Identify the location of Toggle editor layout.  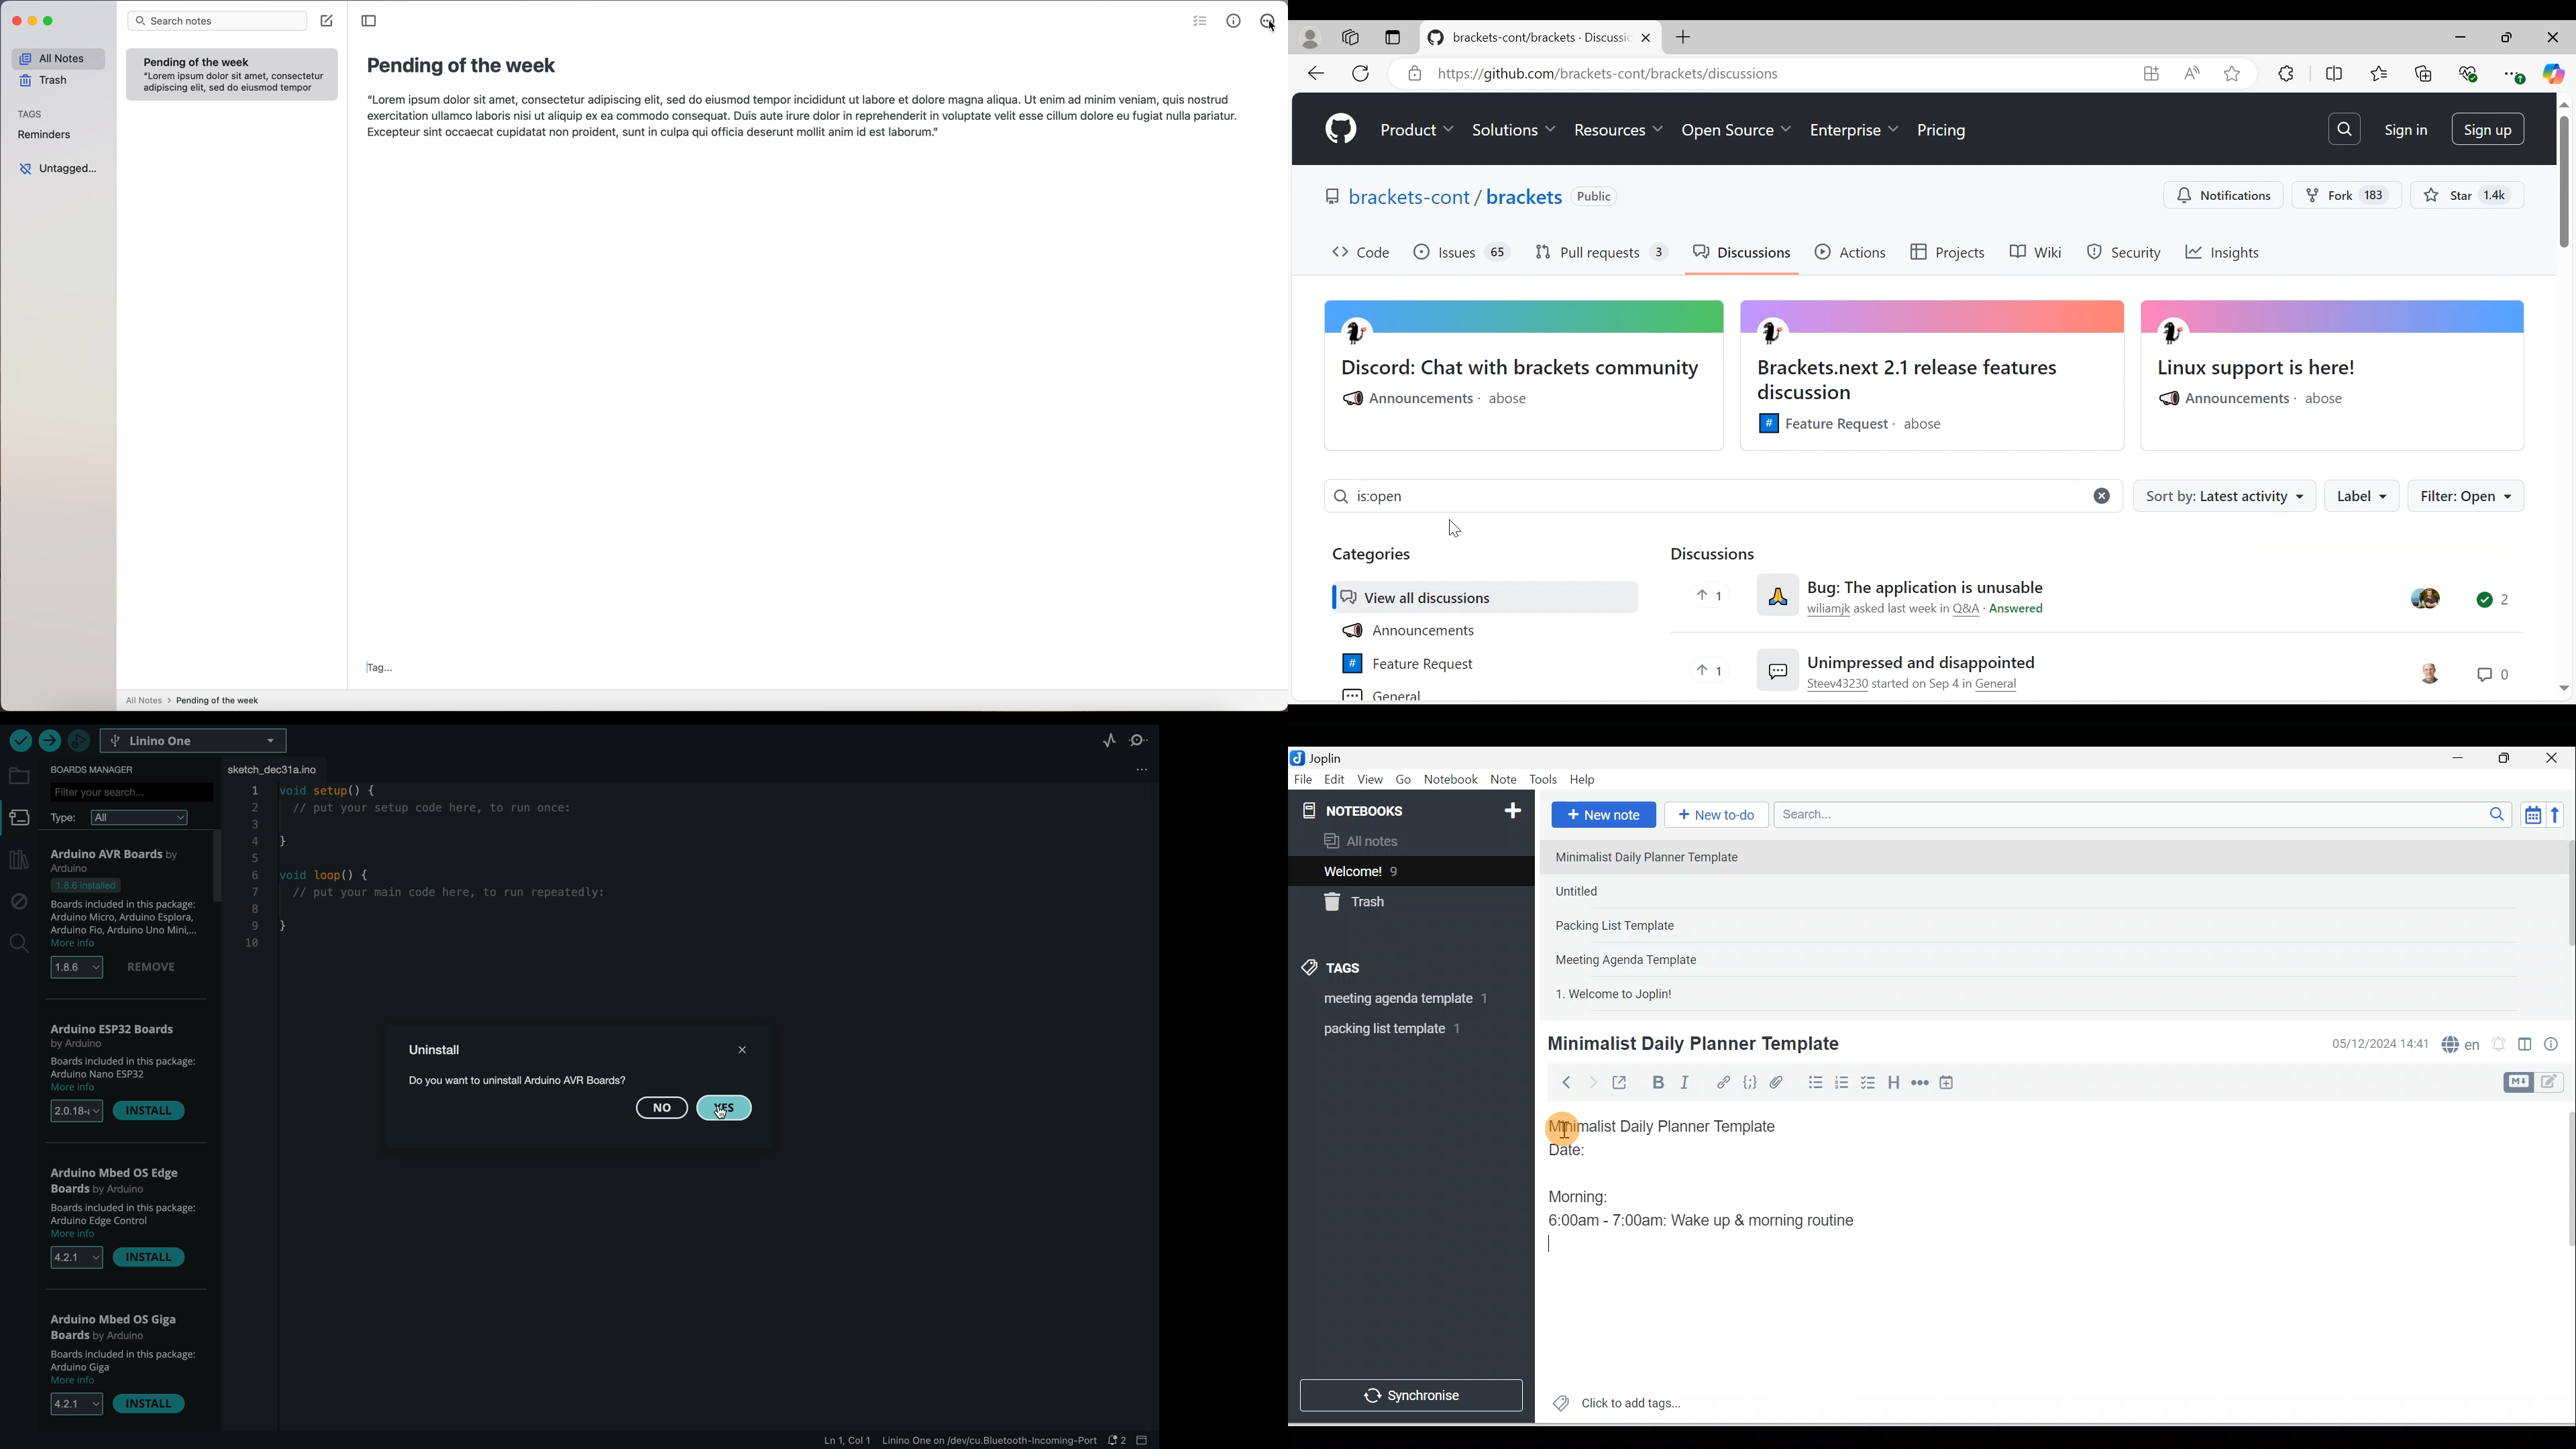
(2538, 1083).